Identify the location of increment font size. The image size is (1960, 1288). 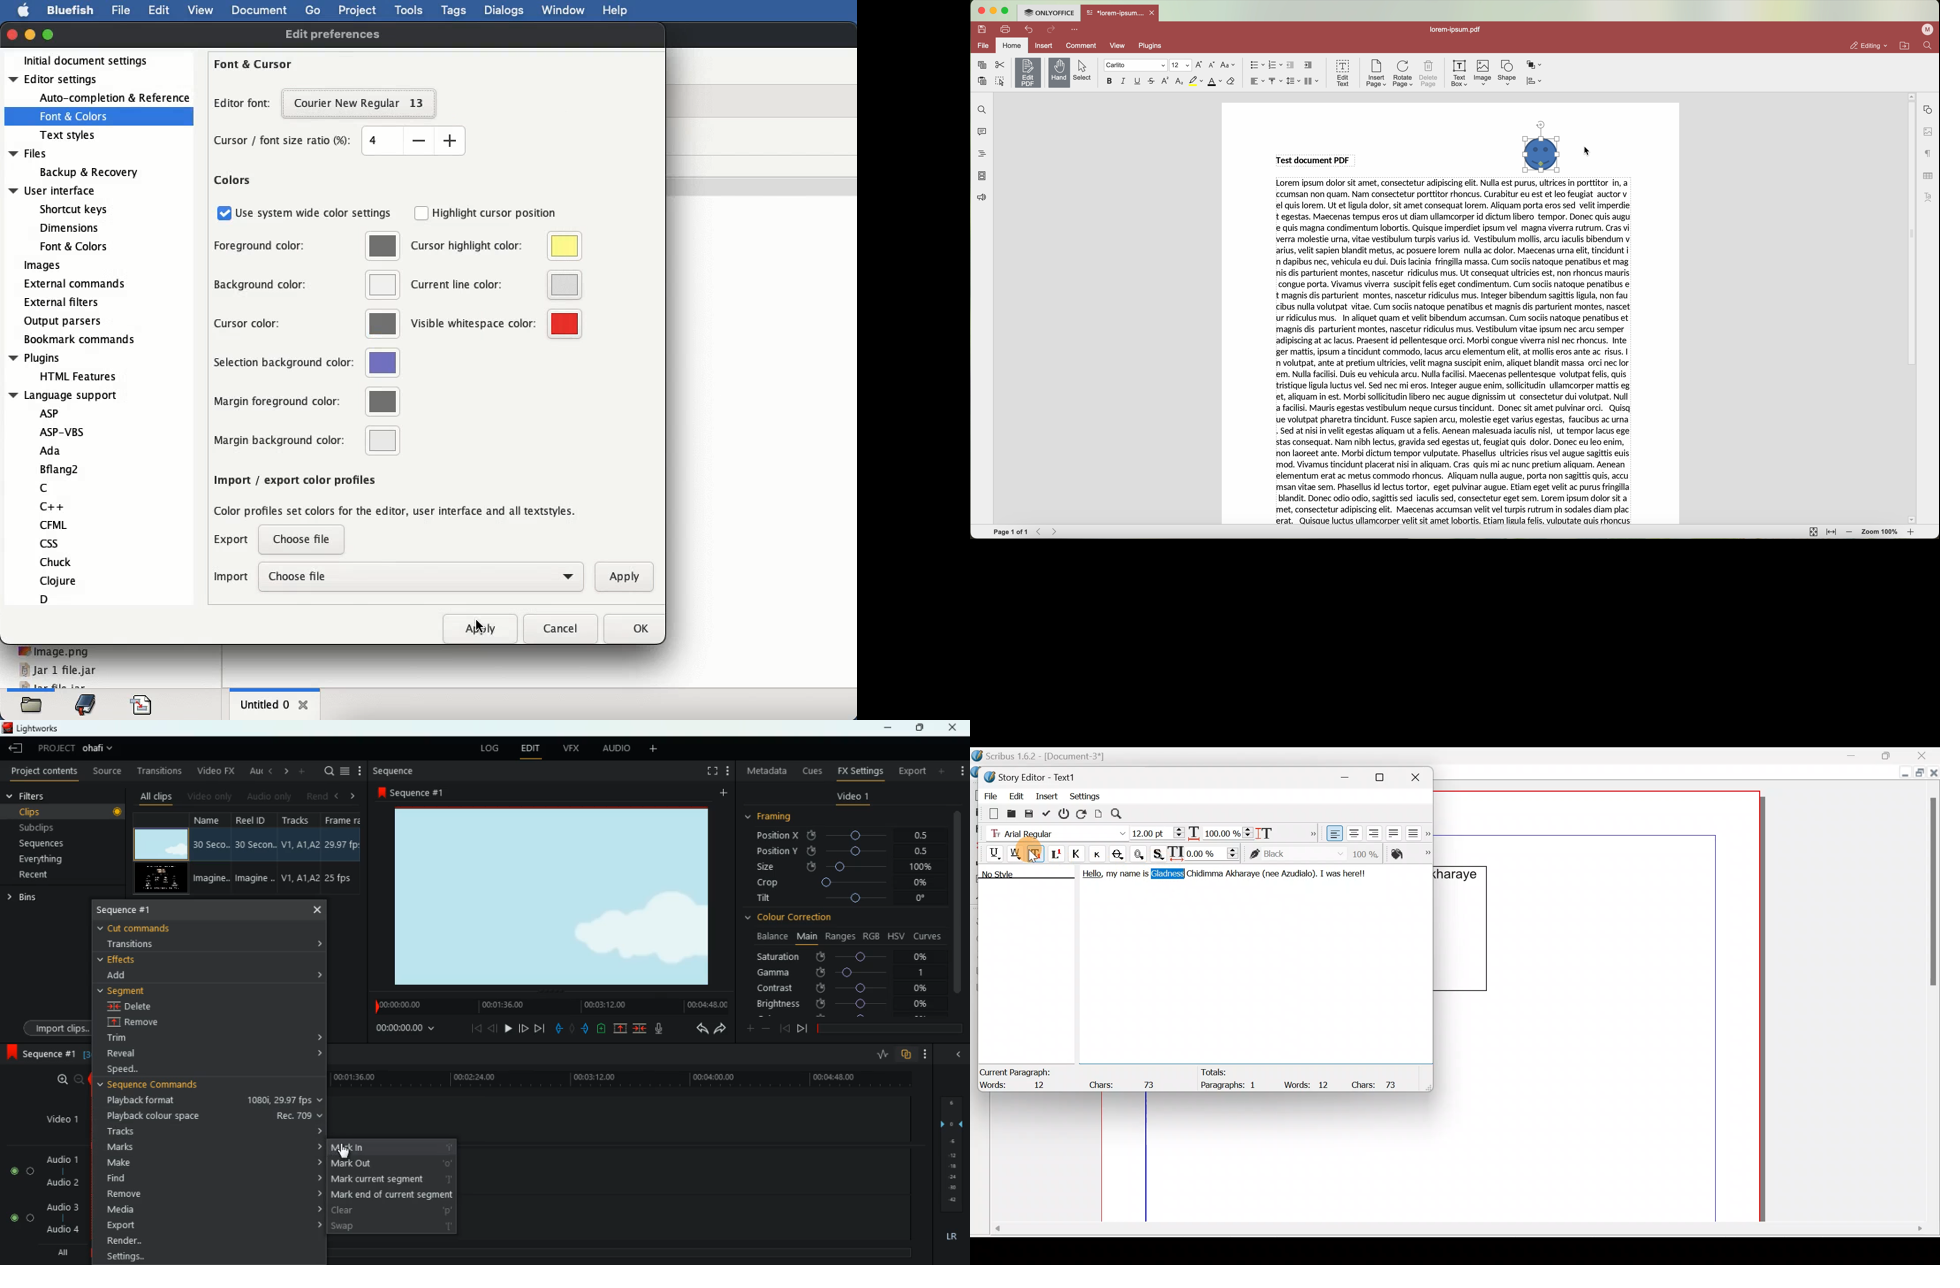
(1201, 64).